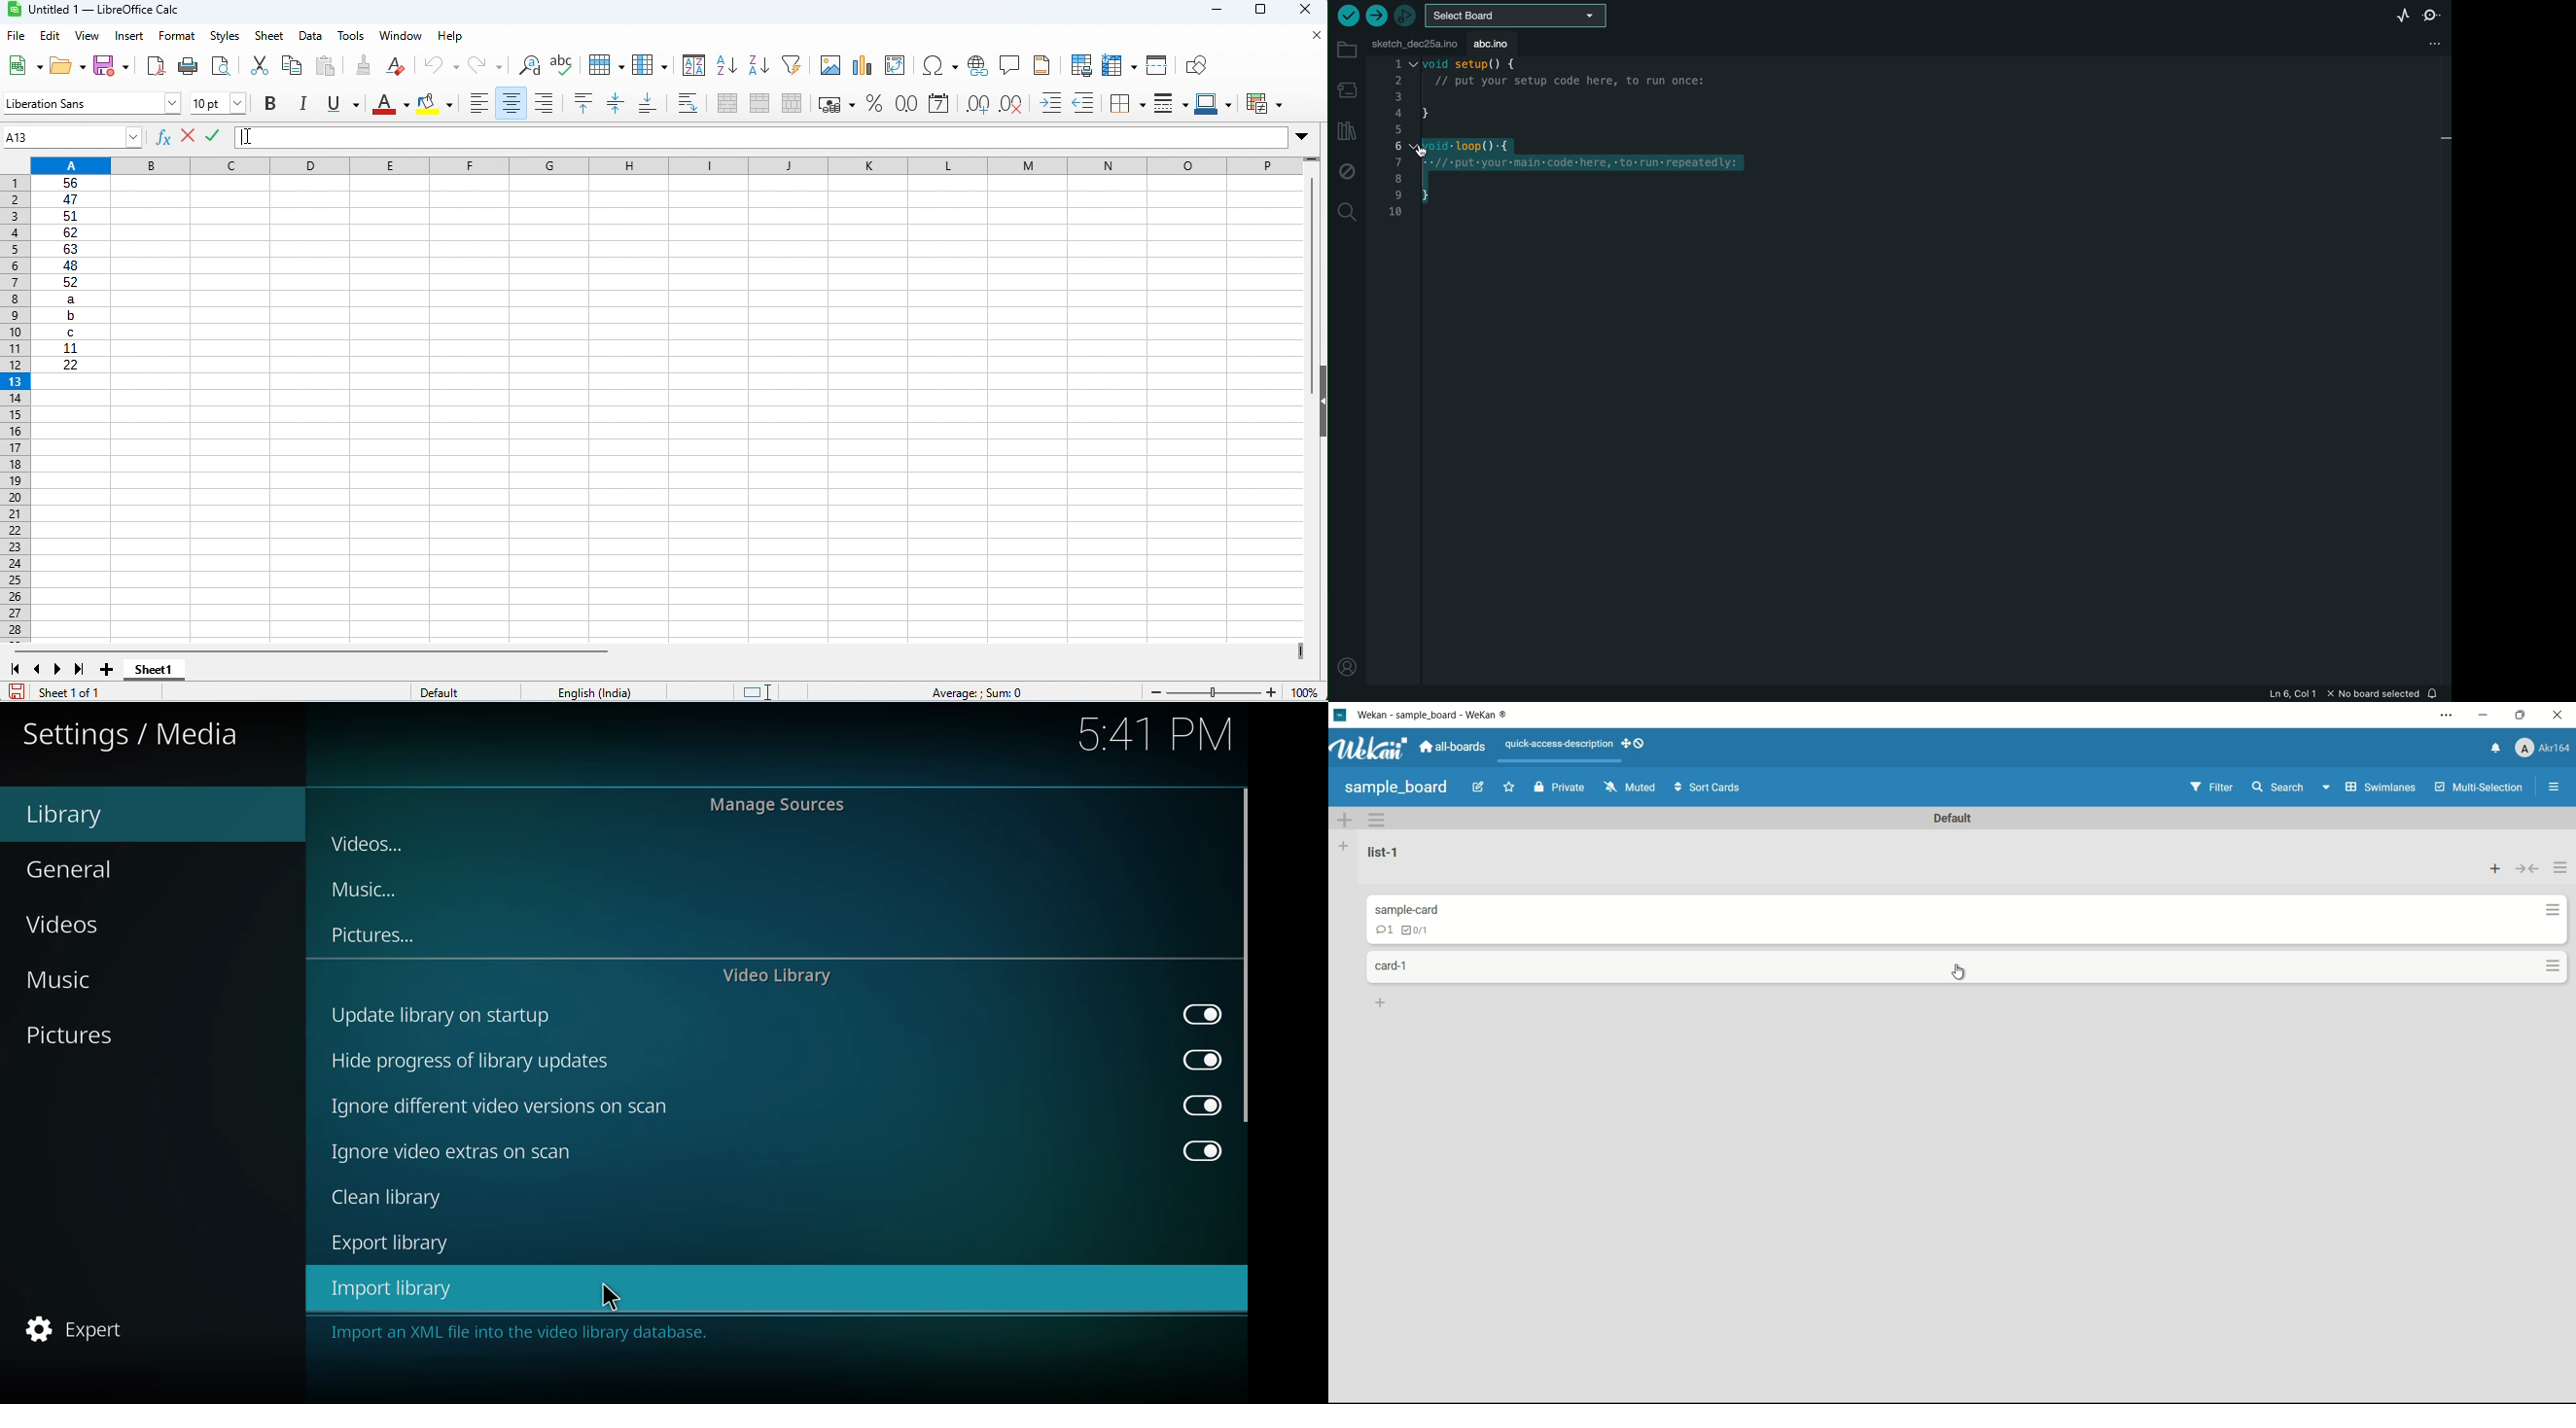 This screenshot has height=1428, width=2576. What do you see at coordinates (128, 37) in the screenshot?
I see `insert` at bounding box center [128, 37].